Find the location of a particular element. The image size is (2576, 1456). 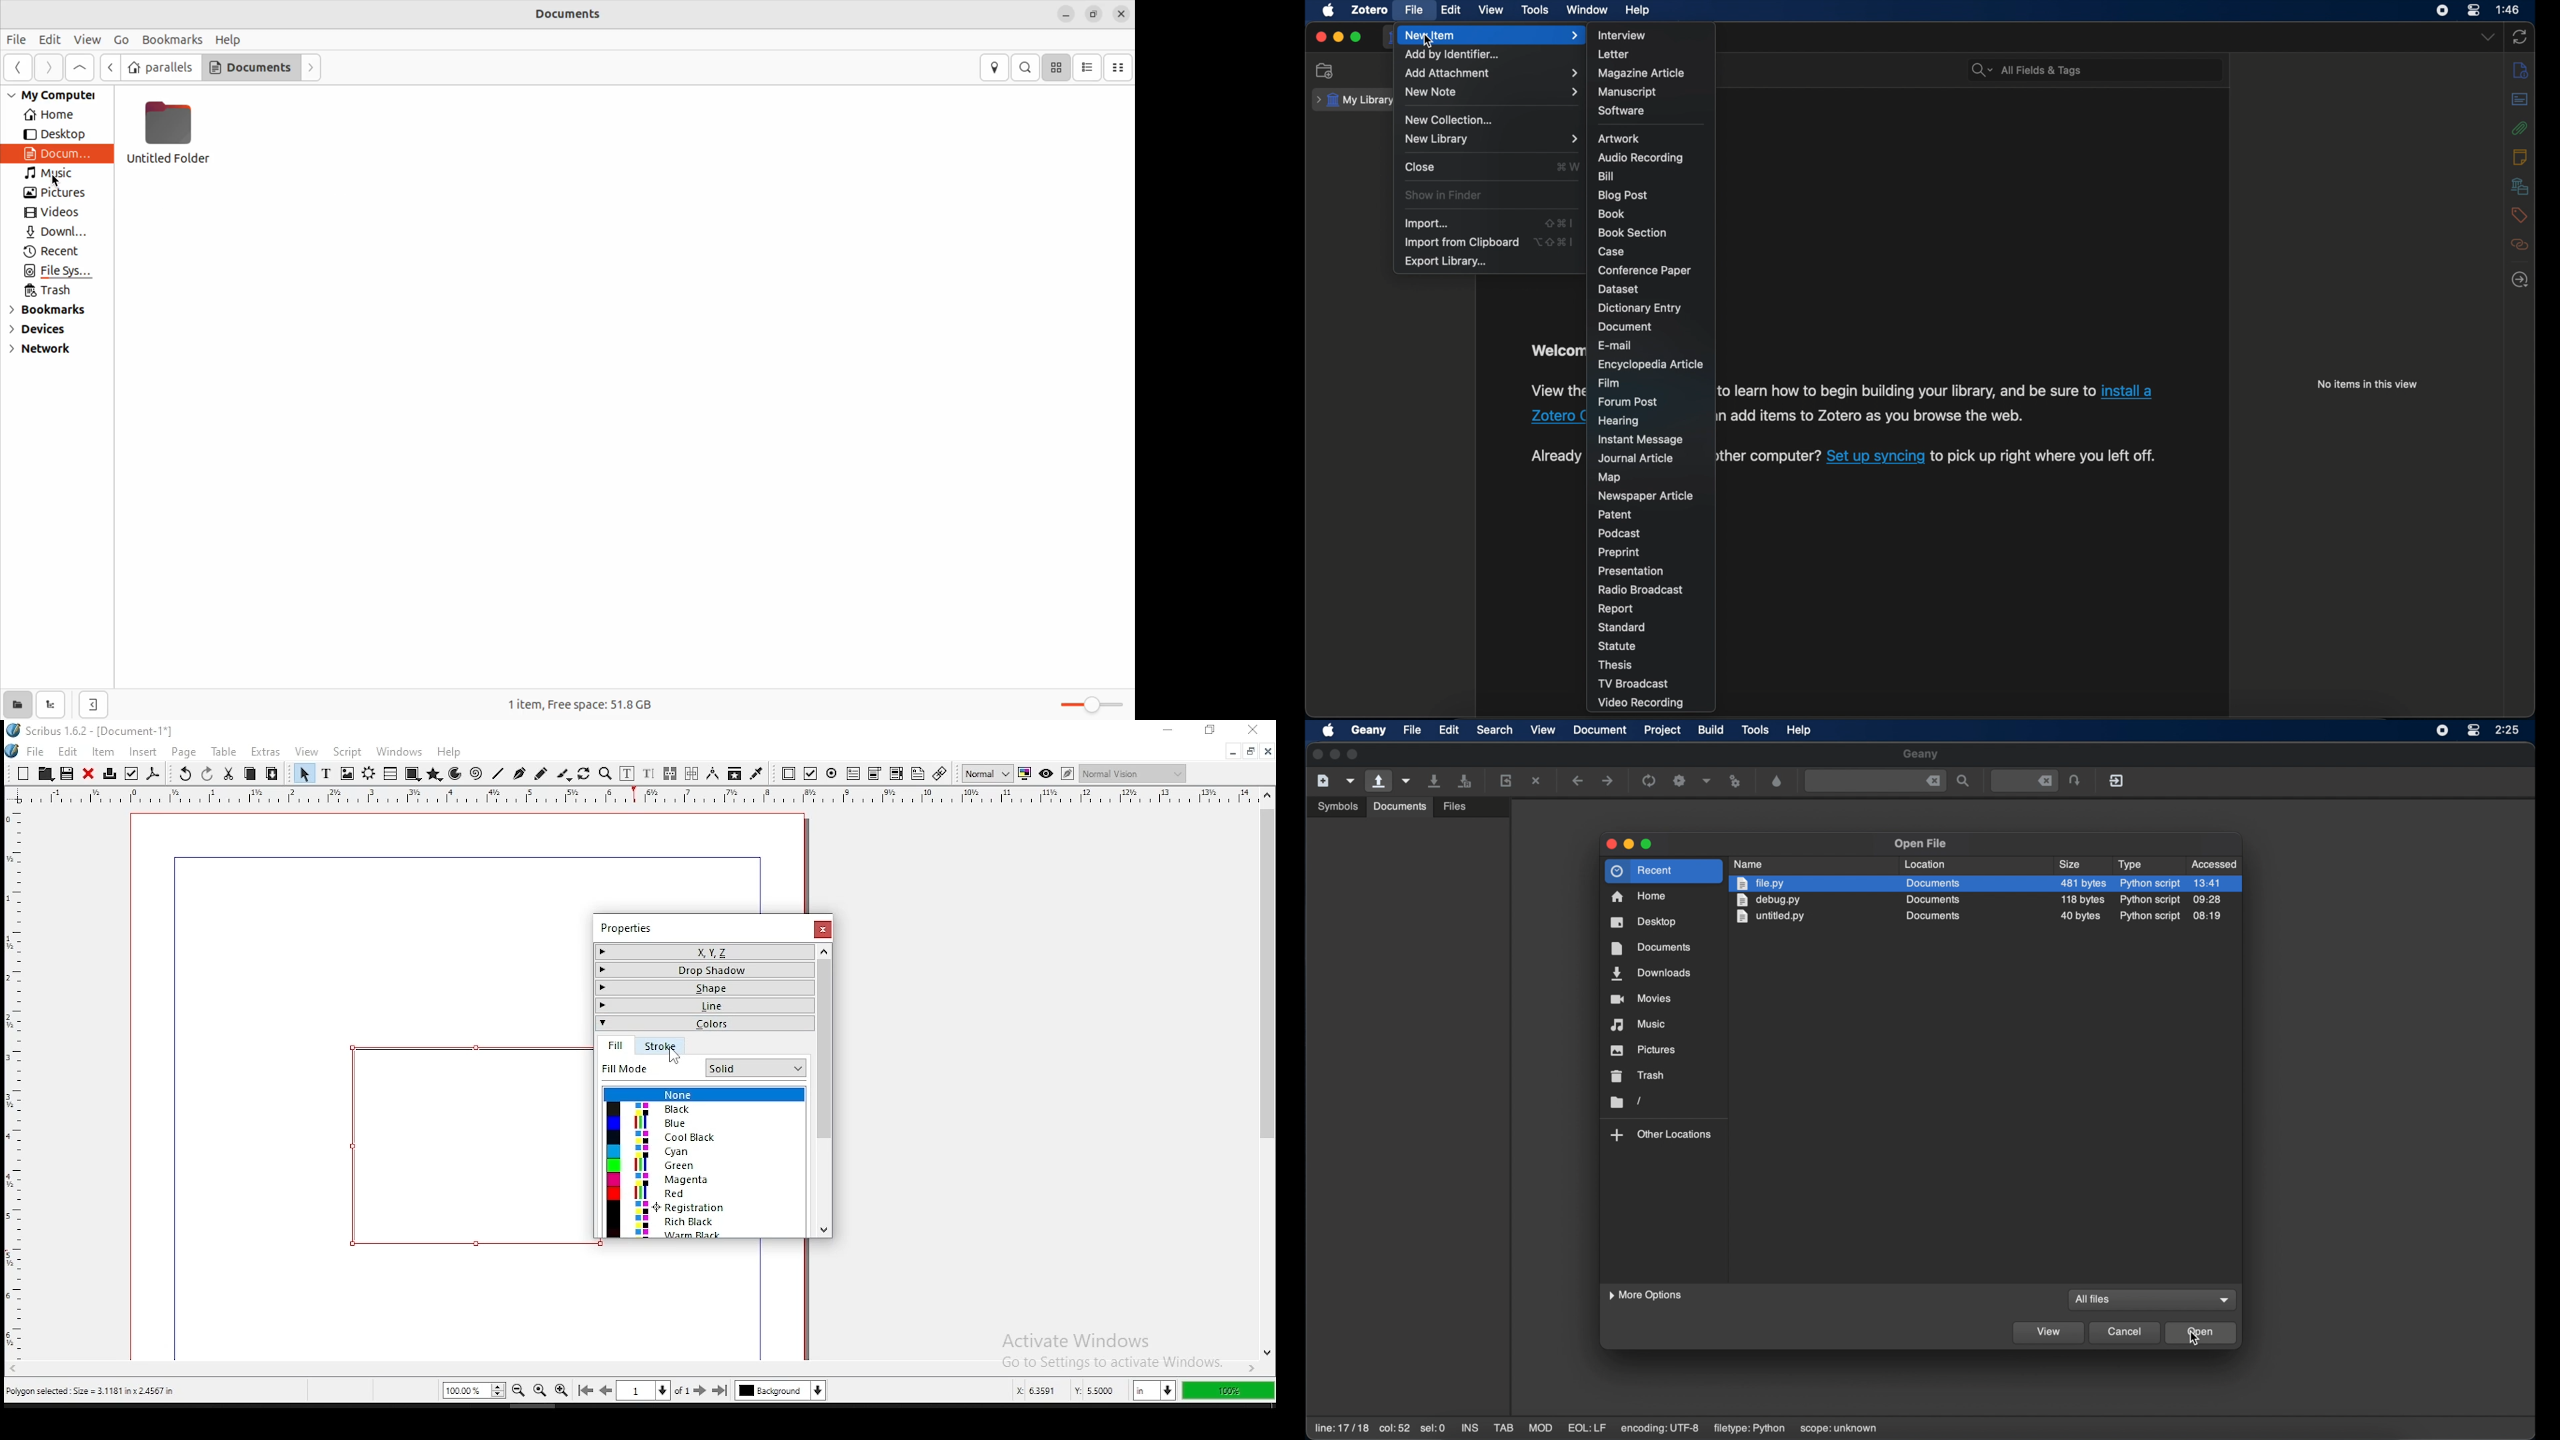

Go is located at coordinates (122, 40).